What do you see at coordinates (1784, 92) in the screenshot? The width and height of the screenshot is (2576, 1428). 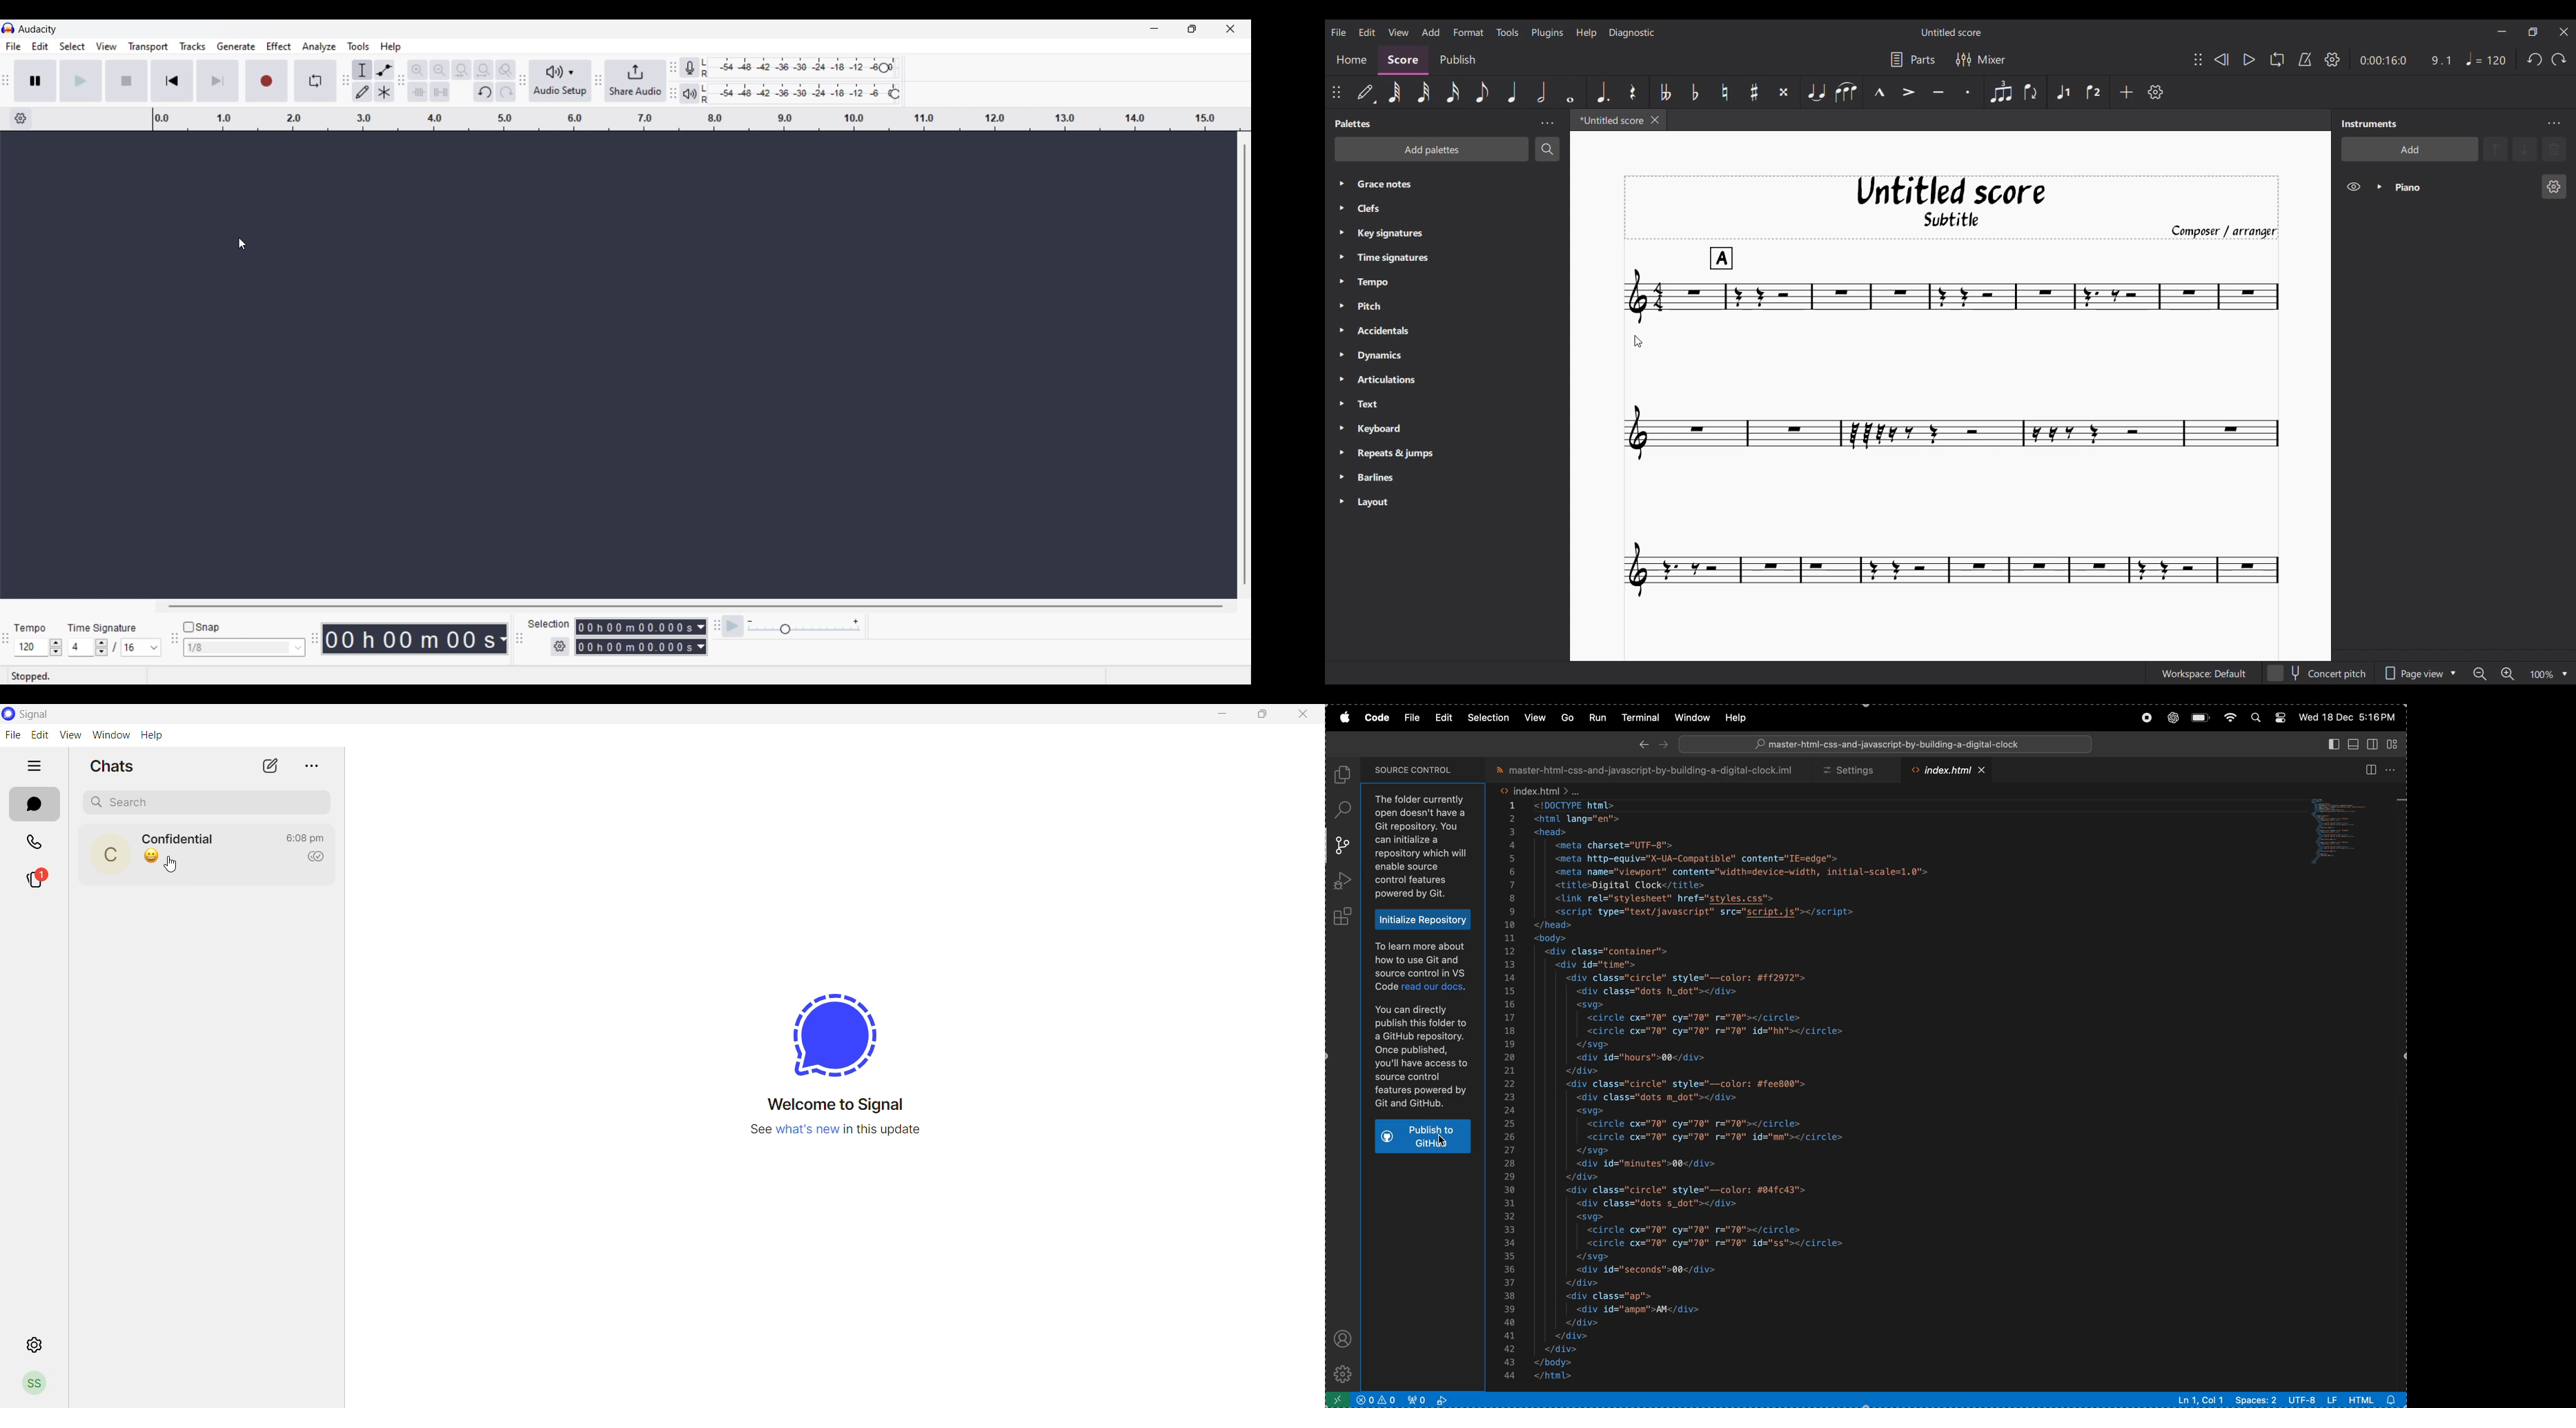 I see `Toggle double sharp` at bounding box center [1784, 92].